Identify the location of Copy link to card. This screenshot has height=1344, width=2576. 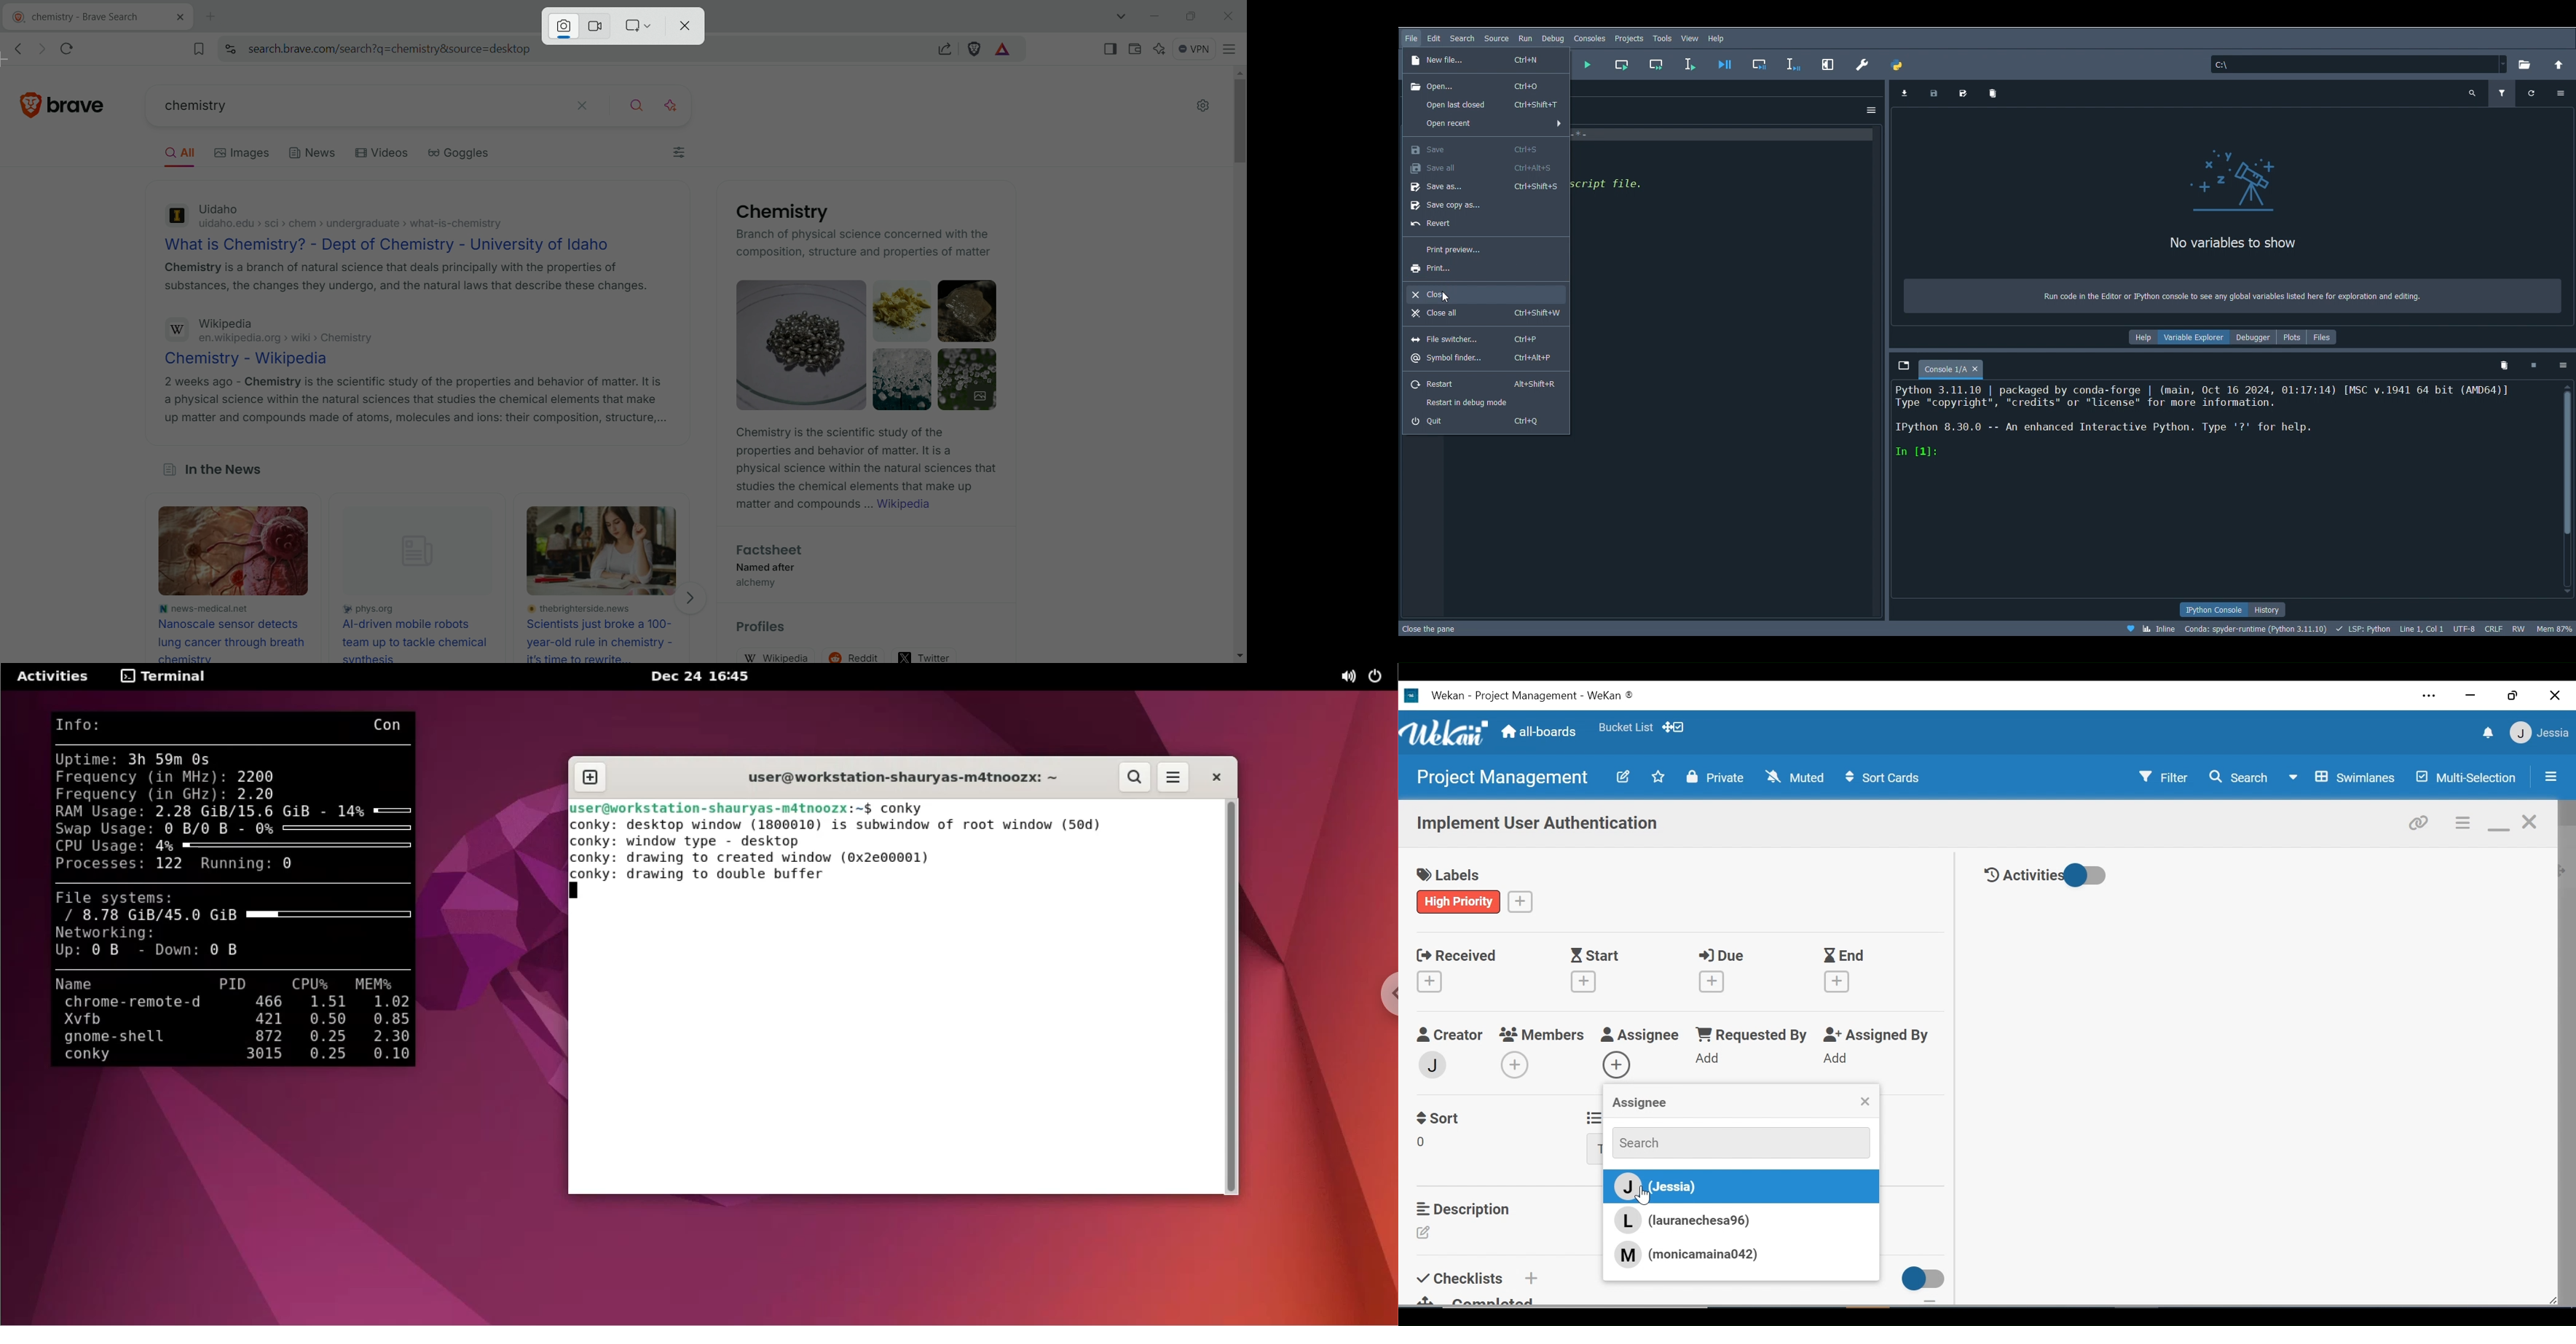
(2420, 821).